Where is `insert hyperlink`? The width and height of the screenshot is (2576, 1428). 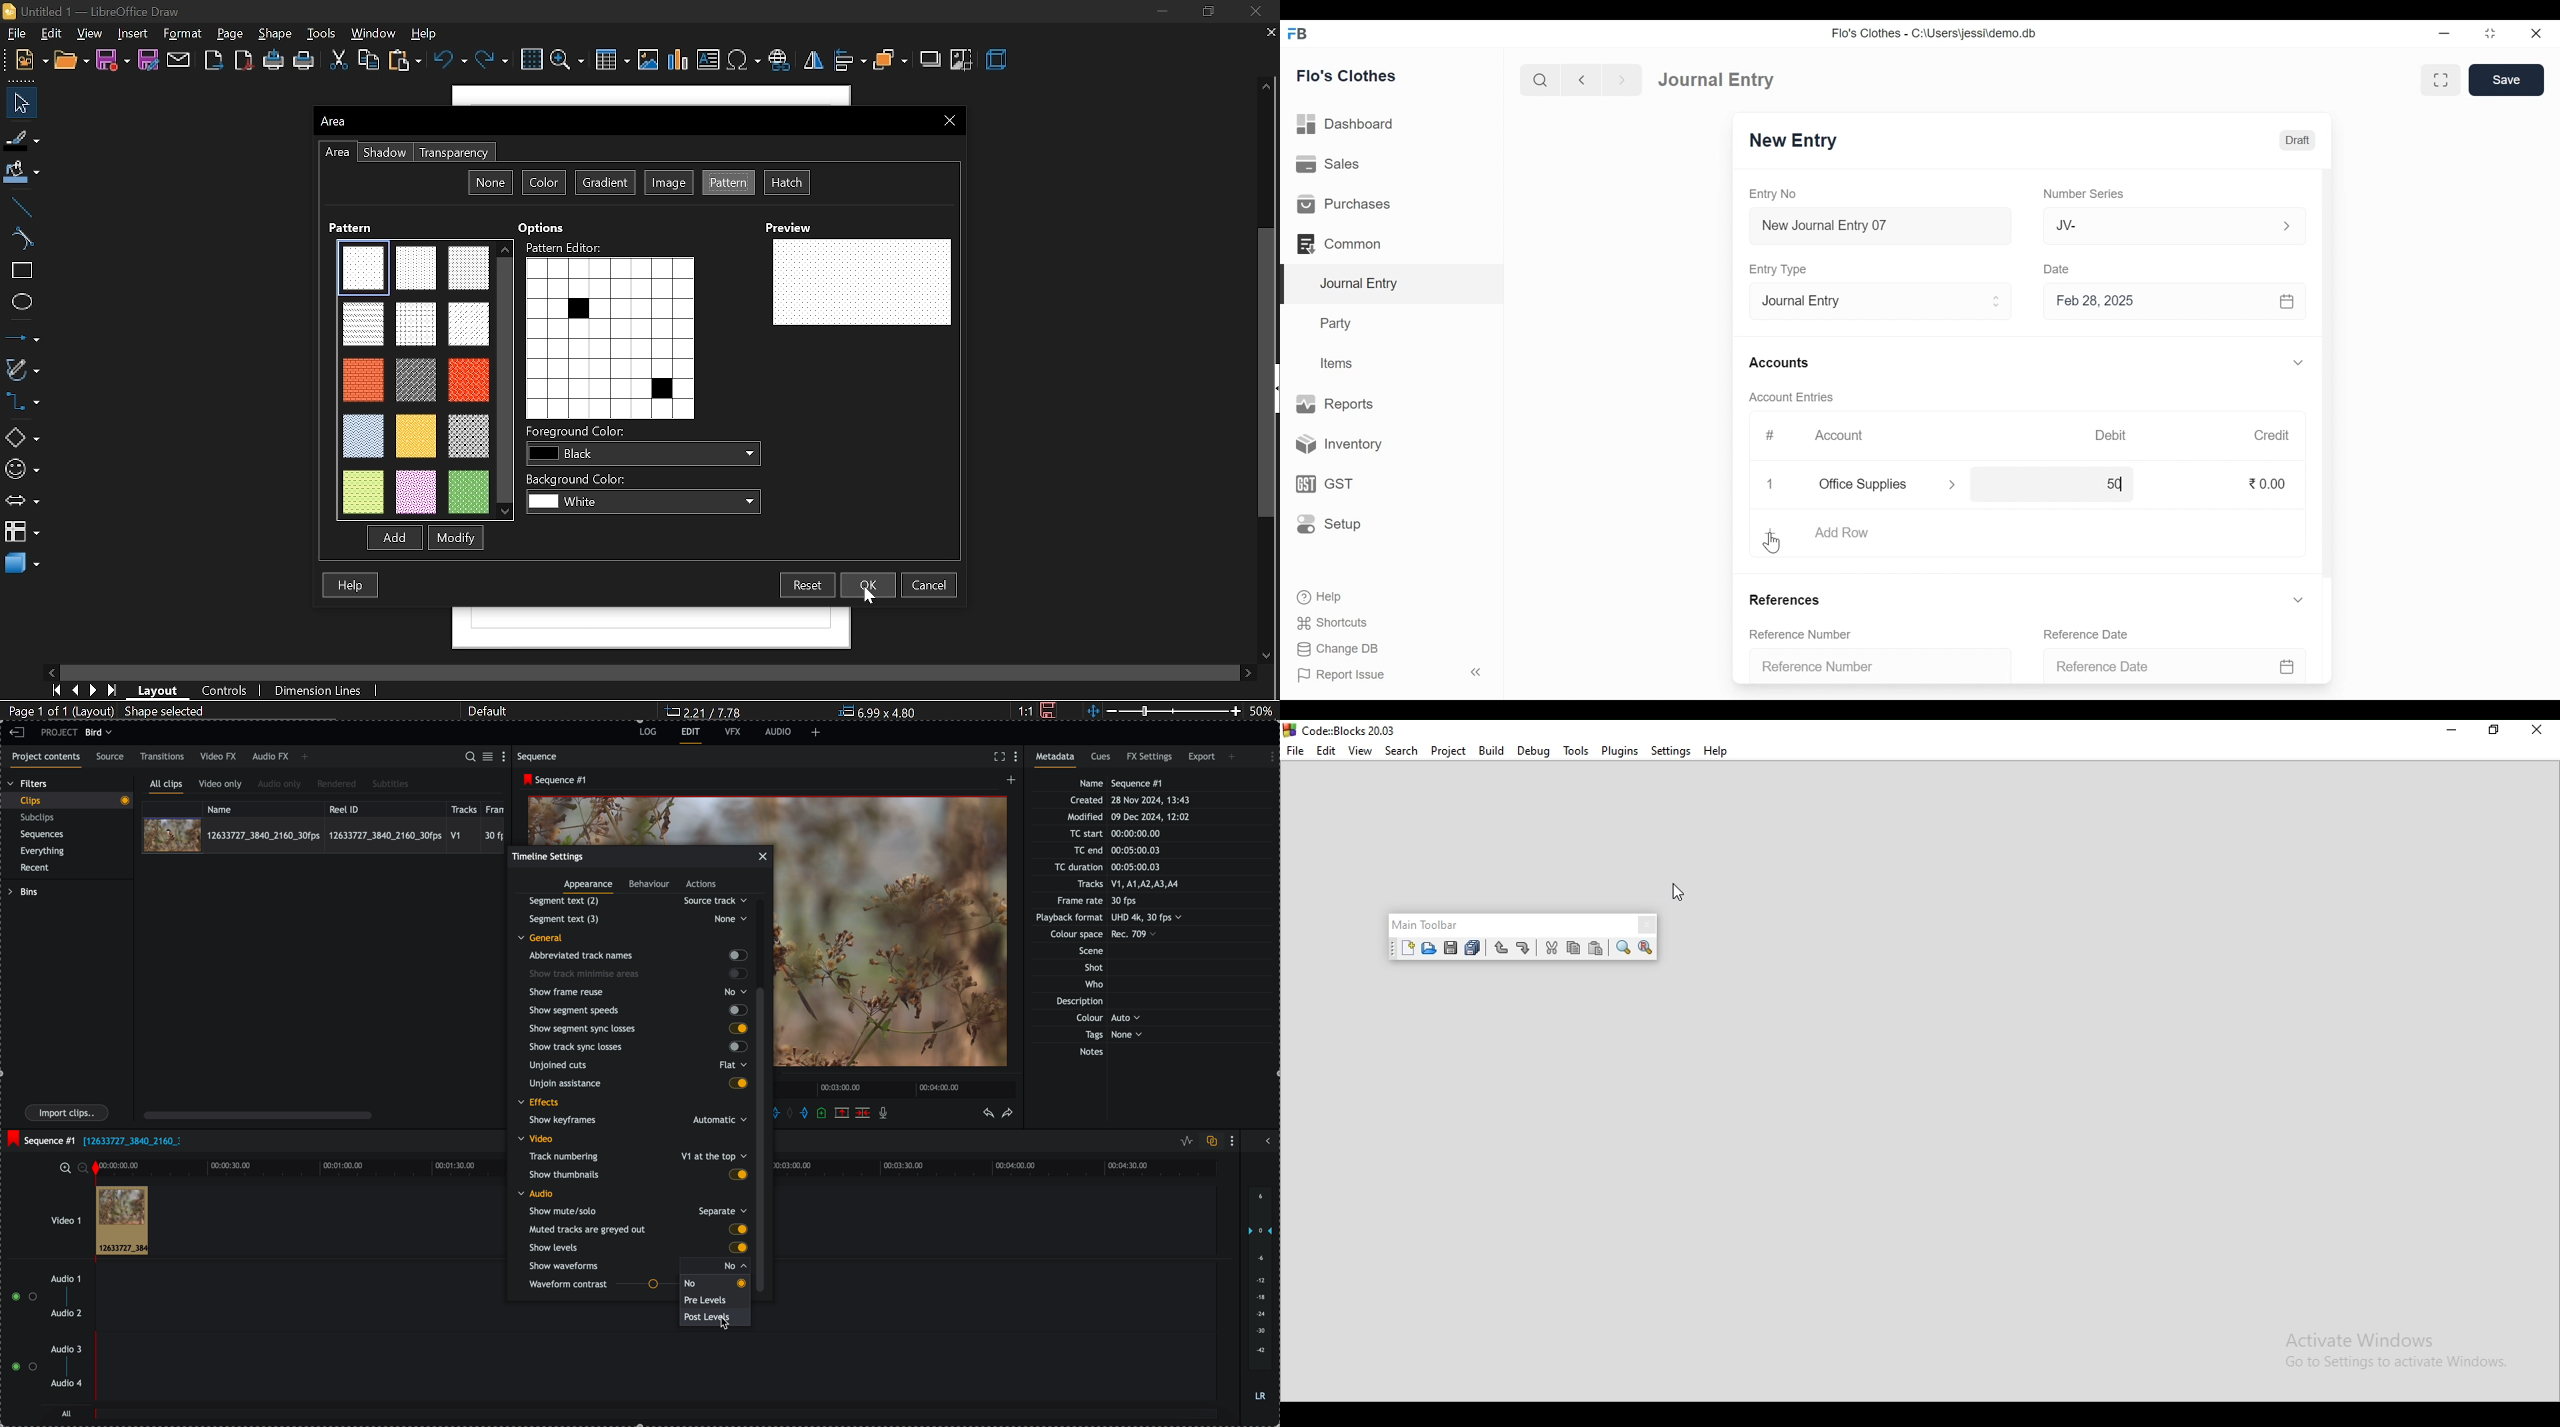 insert hyperlink is located at coordinates (780, 58).